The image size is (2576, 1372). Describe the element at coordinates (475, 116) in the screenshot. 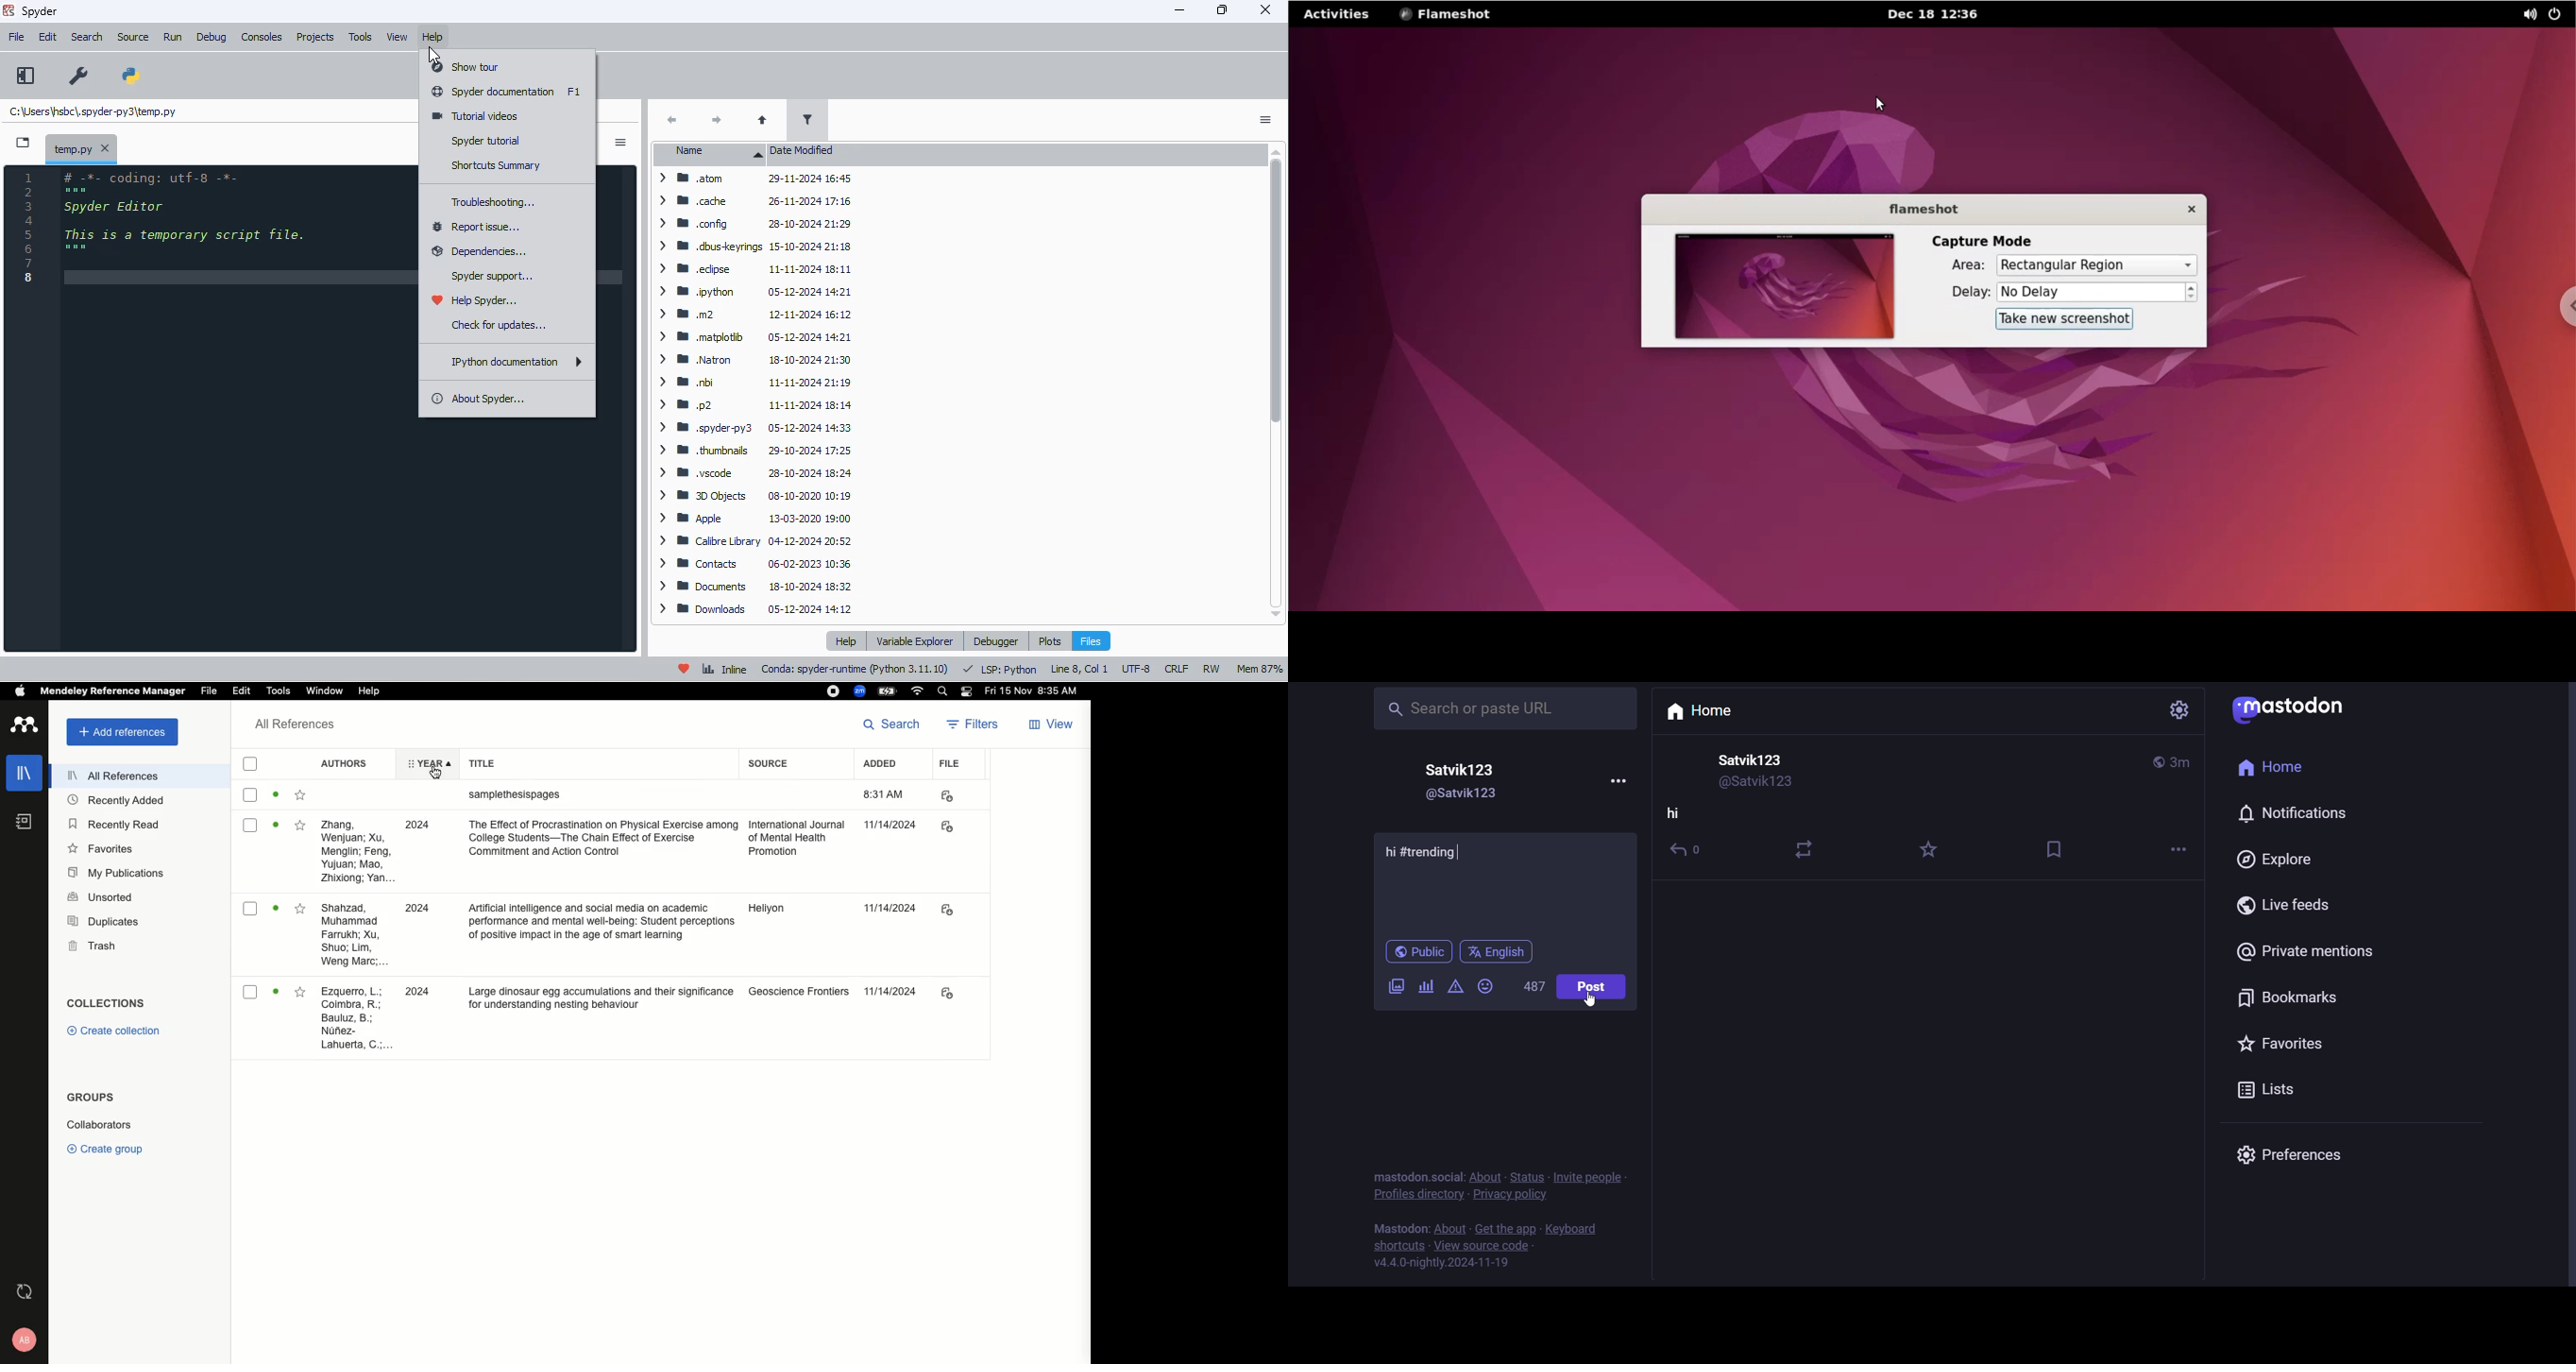

I see `tutorial videos` at that location.